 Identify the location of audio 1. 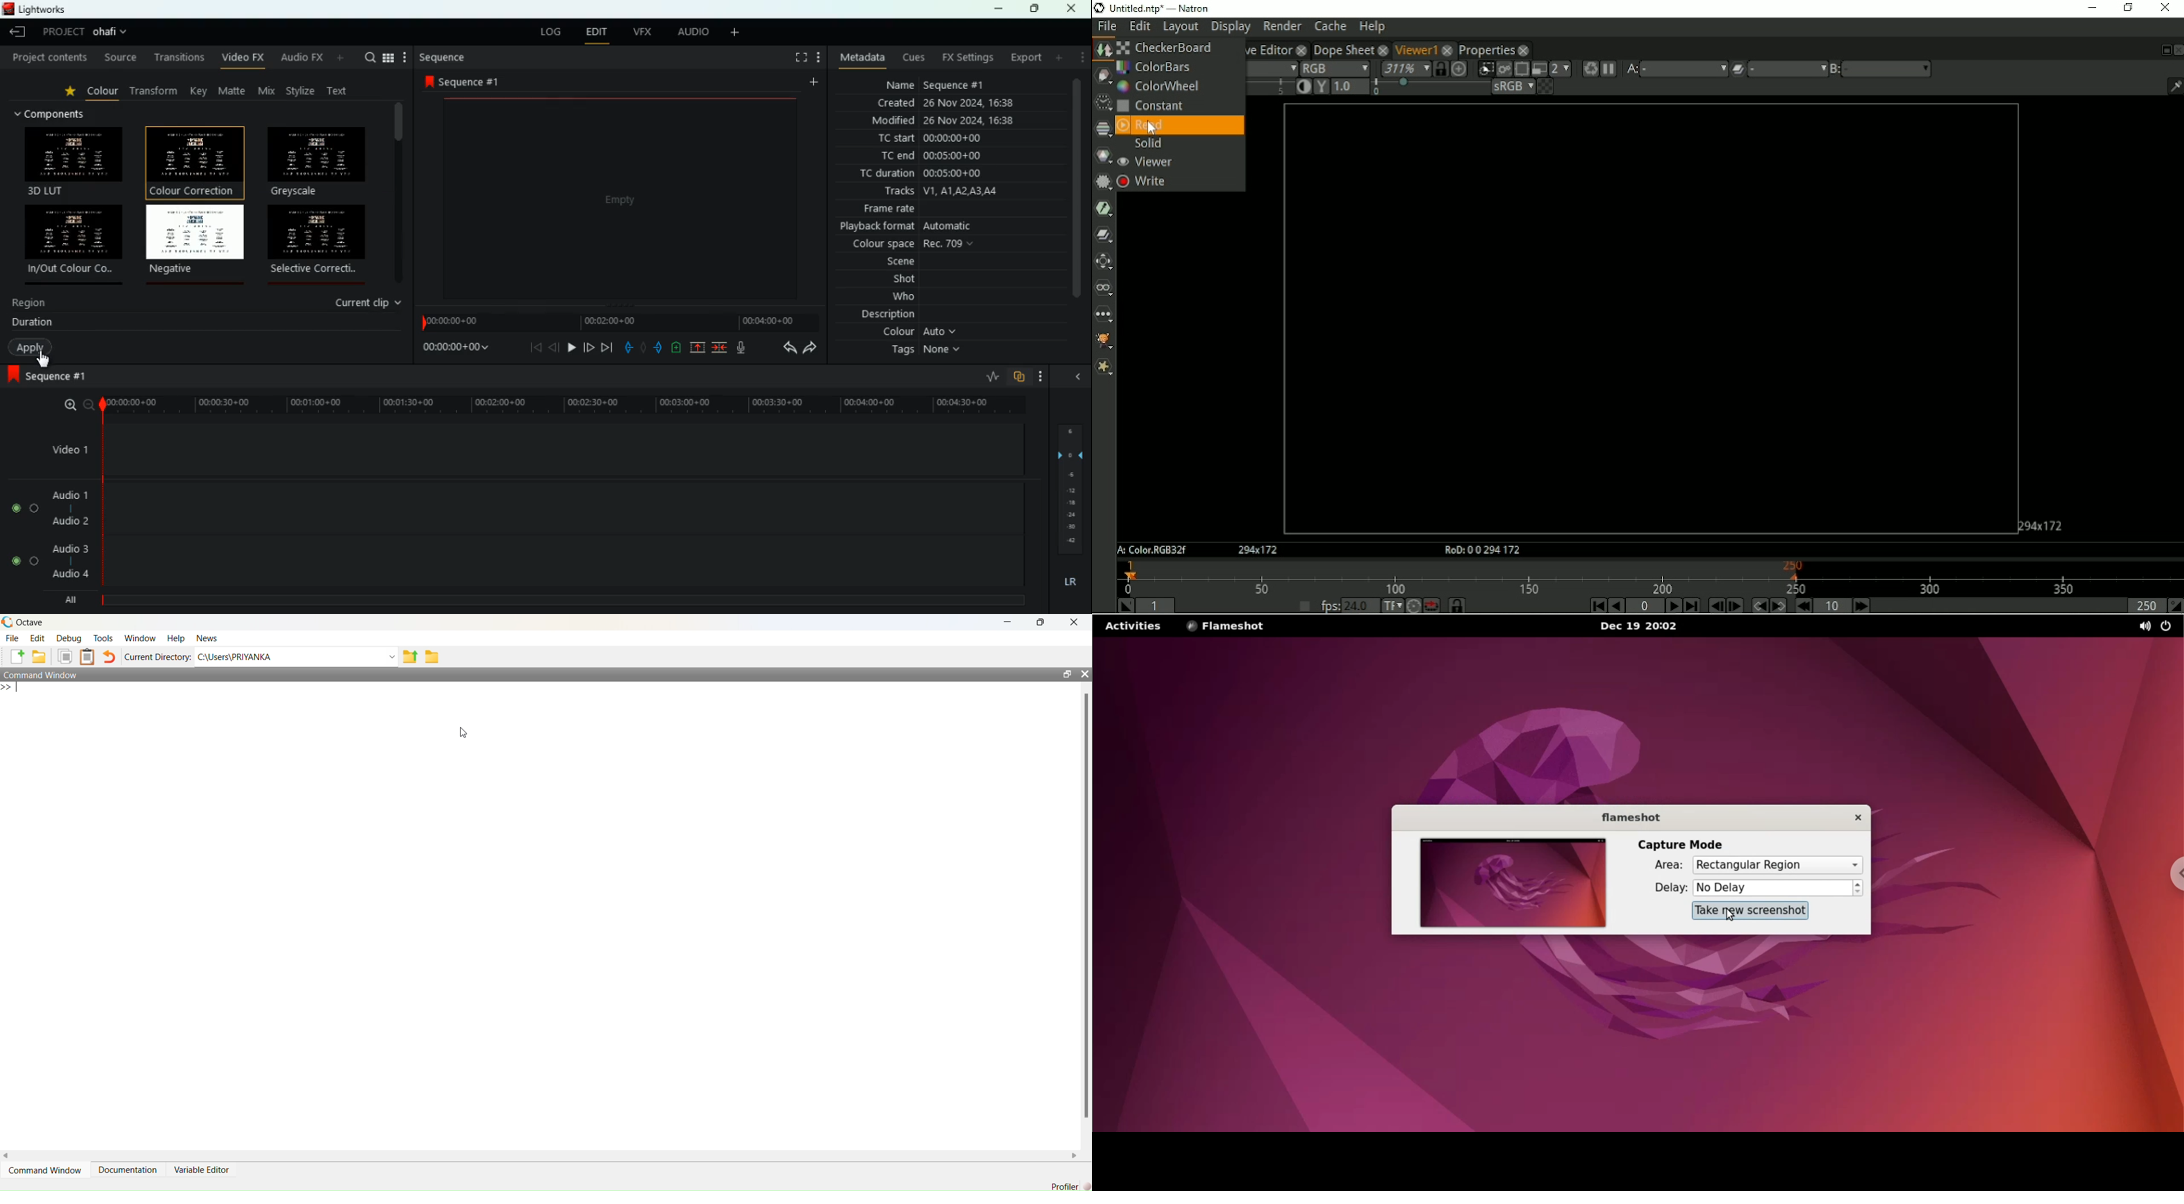
(71, 495).